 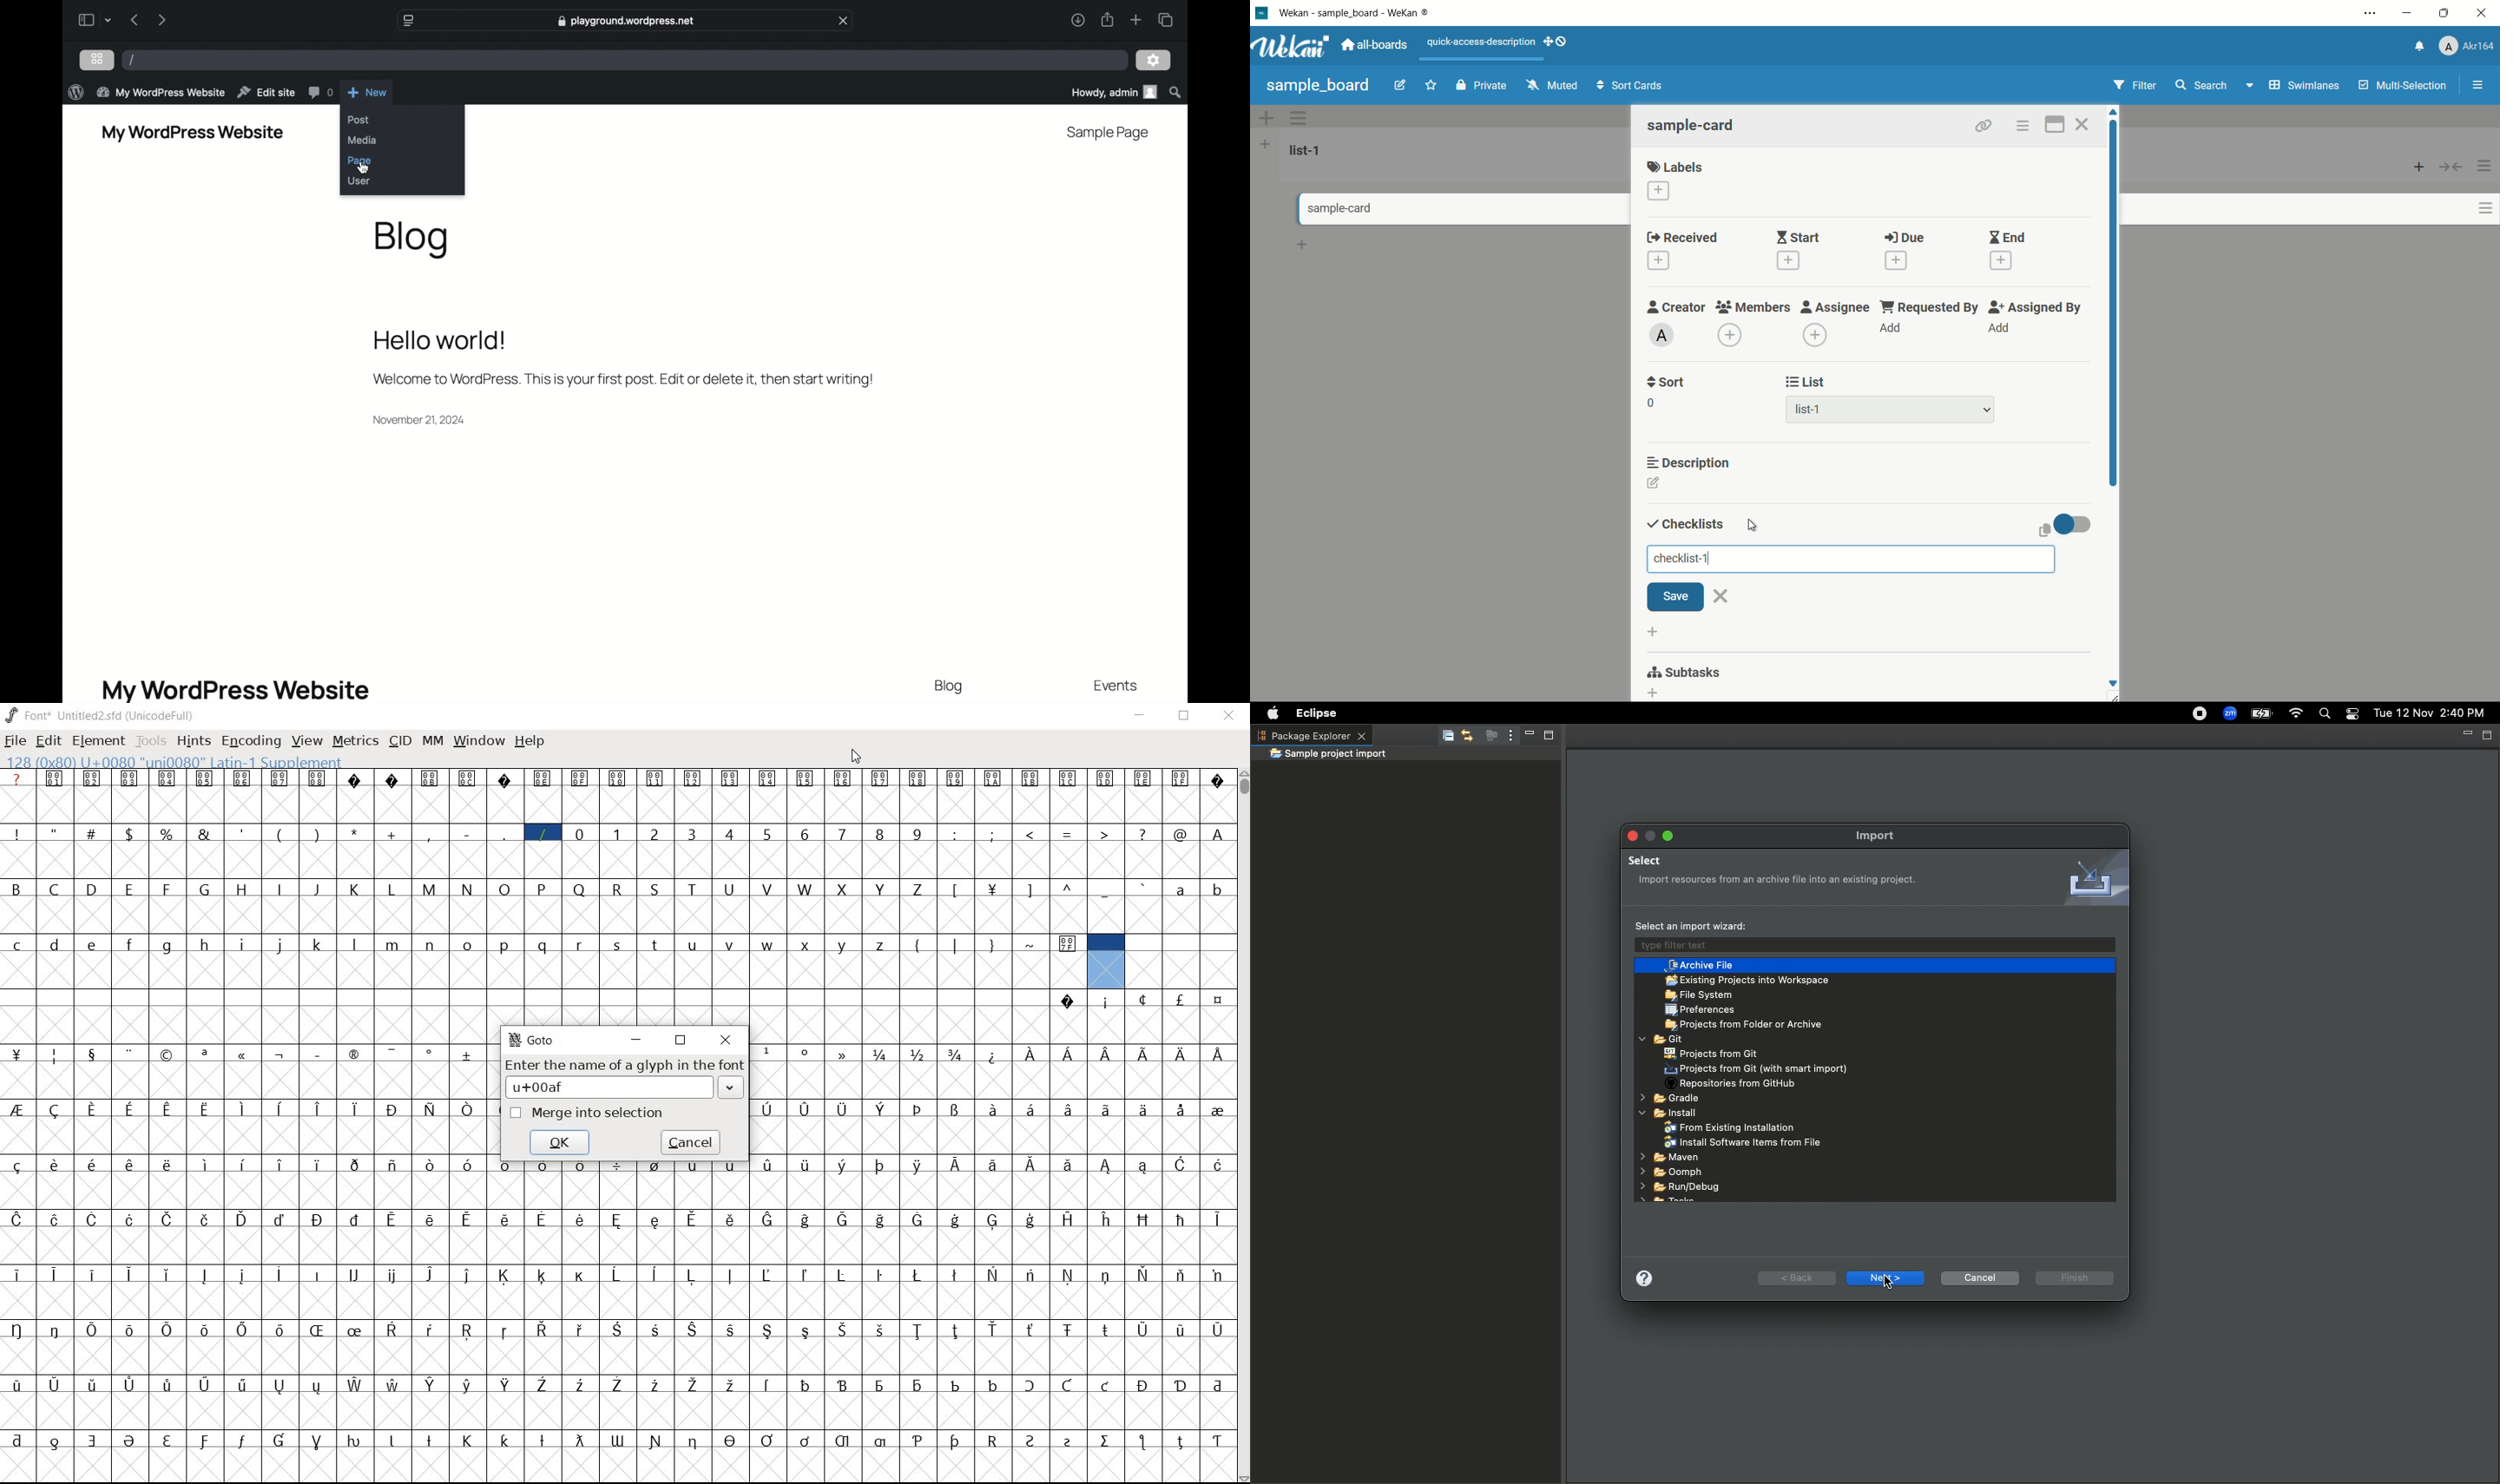 What do you see at coordinates (132, 59) in the screenshot?
I see `/` at bounding box center [132, 59].